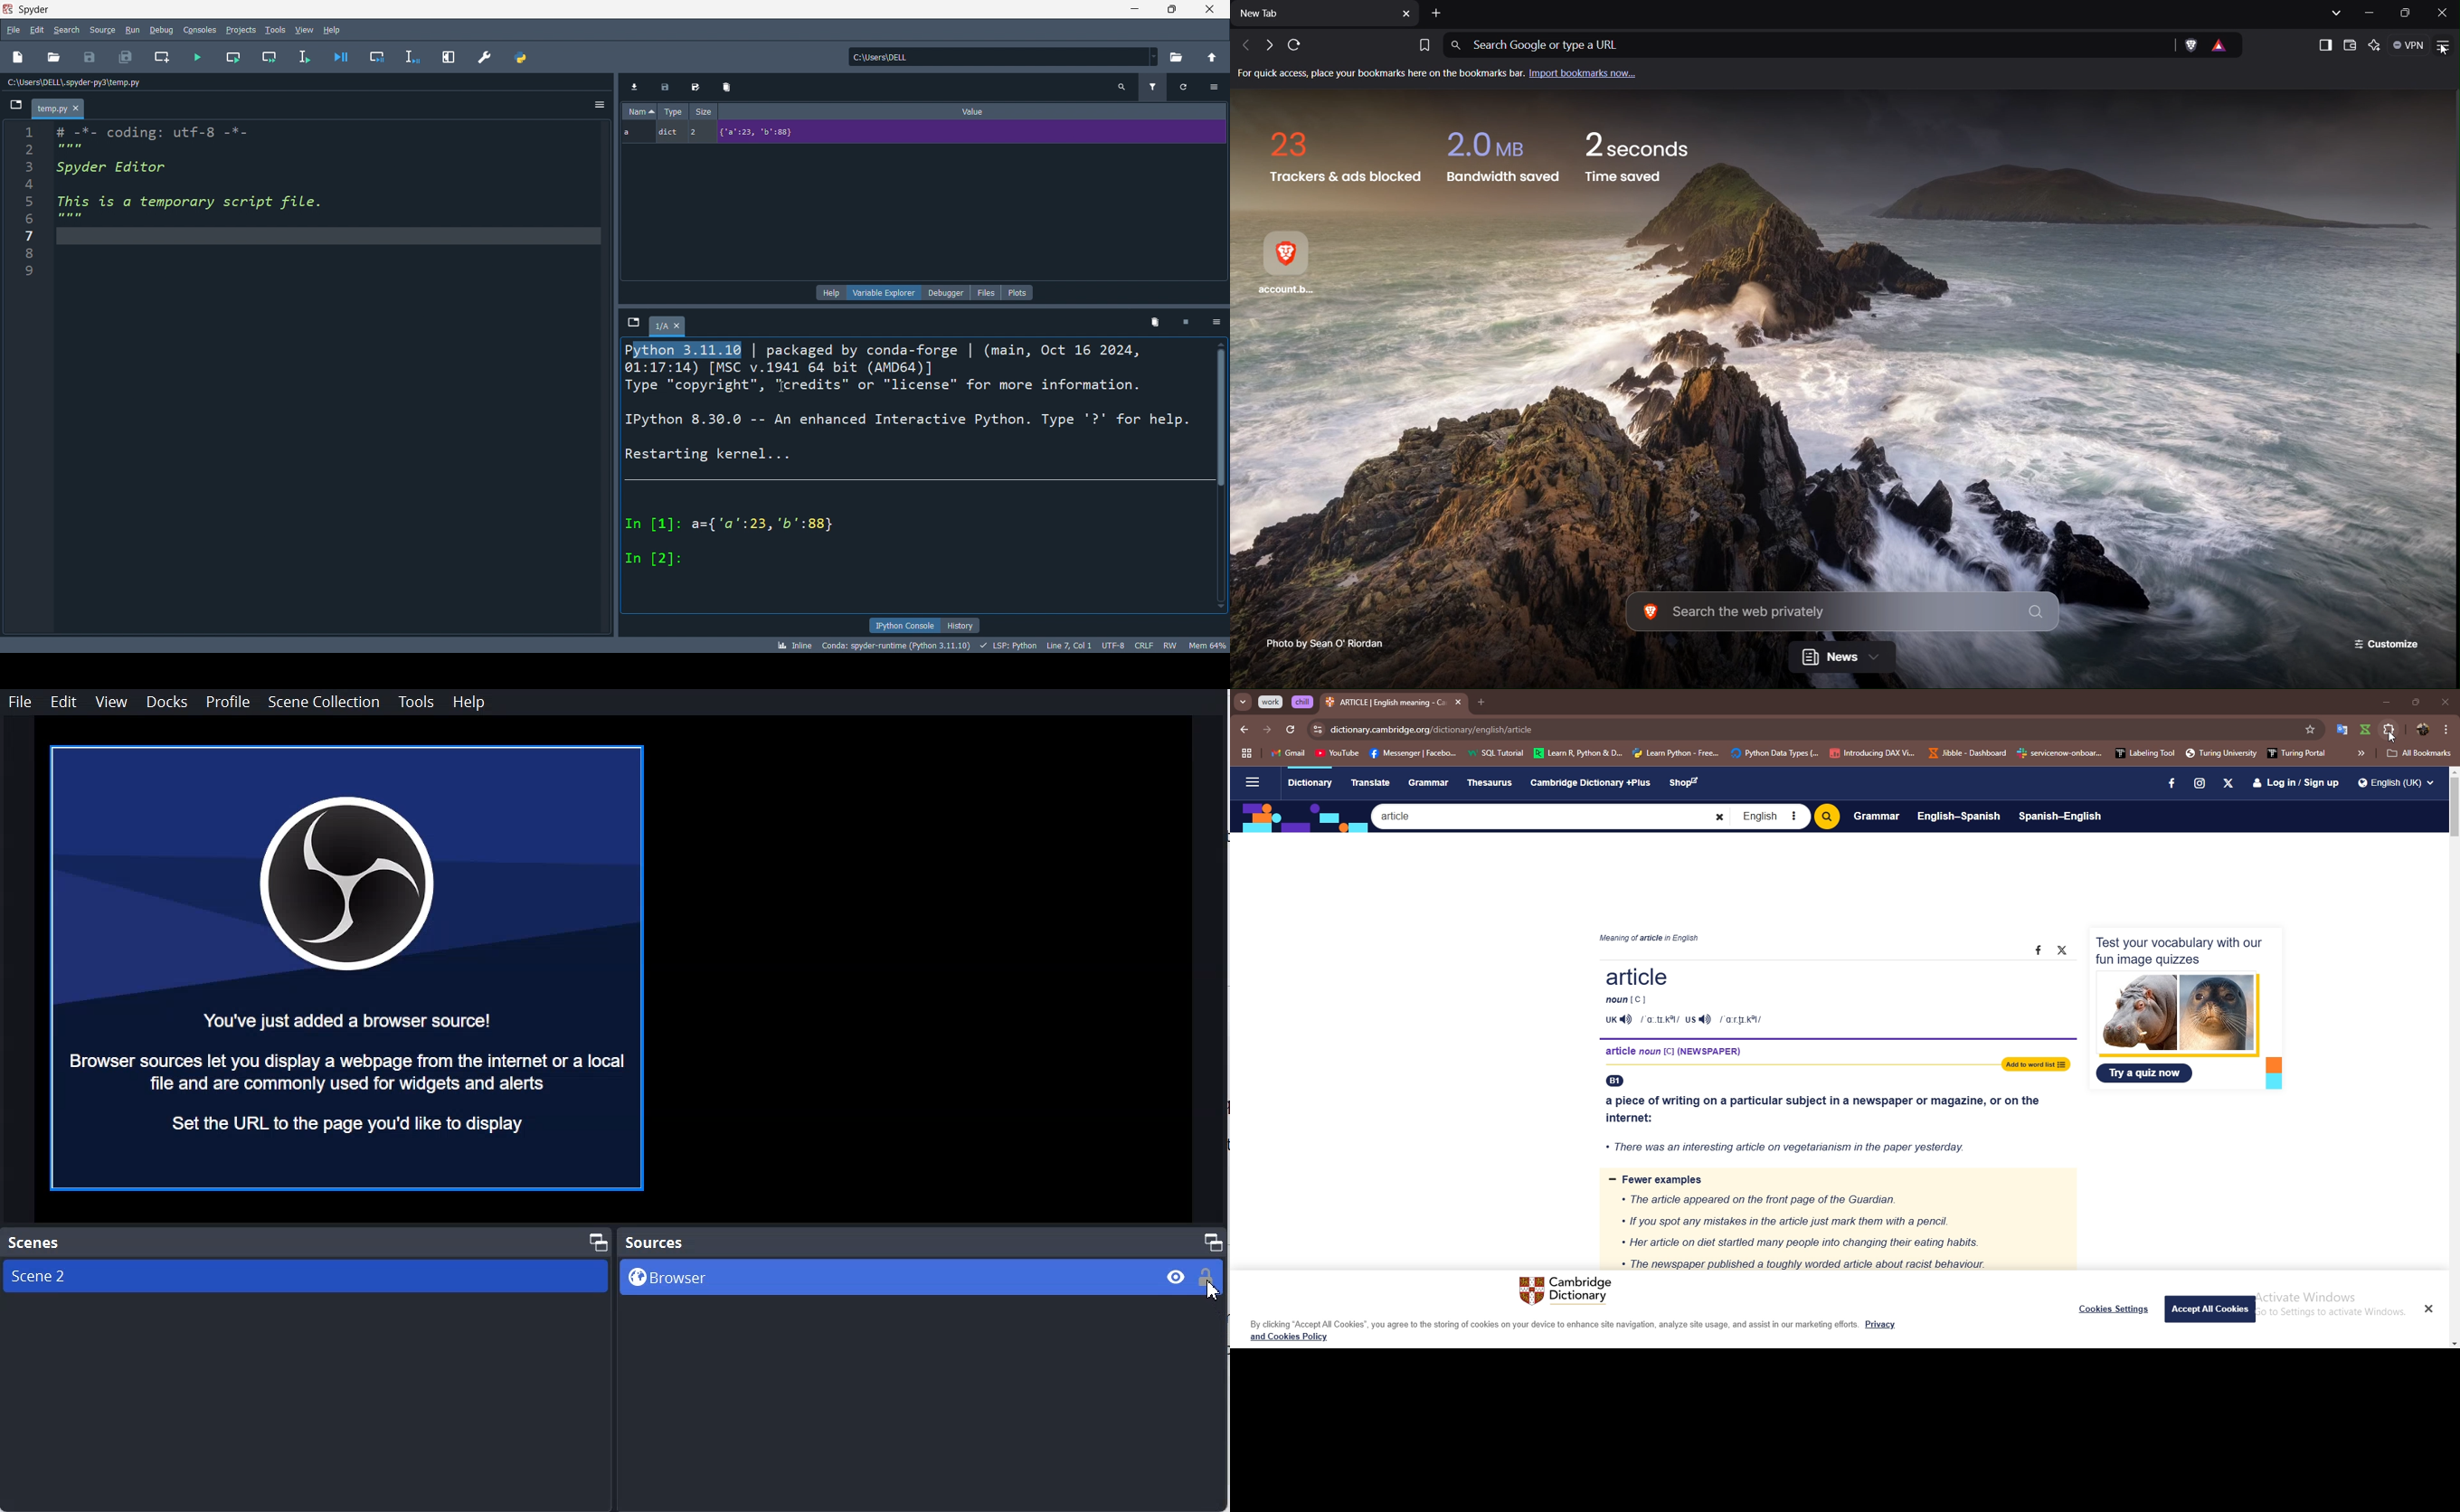 This screenshot has height=1512, width=2464. What do you see at coordinates (1834, 1221) in the screenshot?
I see `= Fewer examples
« The article appeared on the front page of the Guardian.
« If you spot any mistakes in the article just mark them with a pencil.
* Her article on diet startled many people into changing their eating habits.
« The newspaper published a toughly worded article about racist behaviour.` at bounding box center [1834, 1221].